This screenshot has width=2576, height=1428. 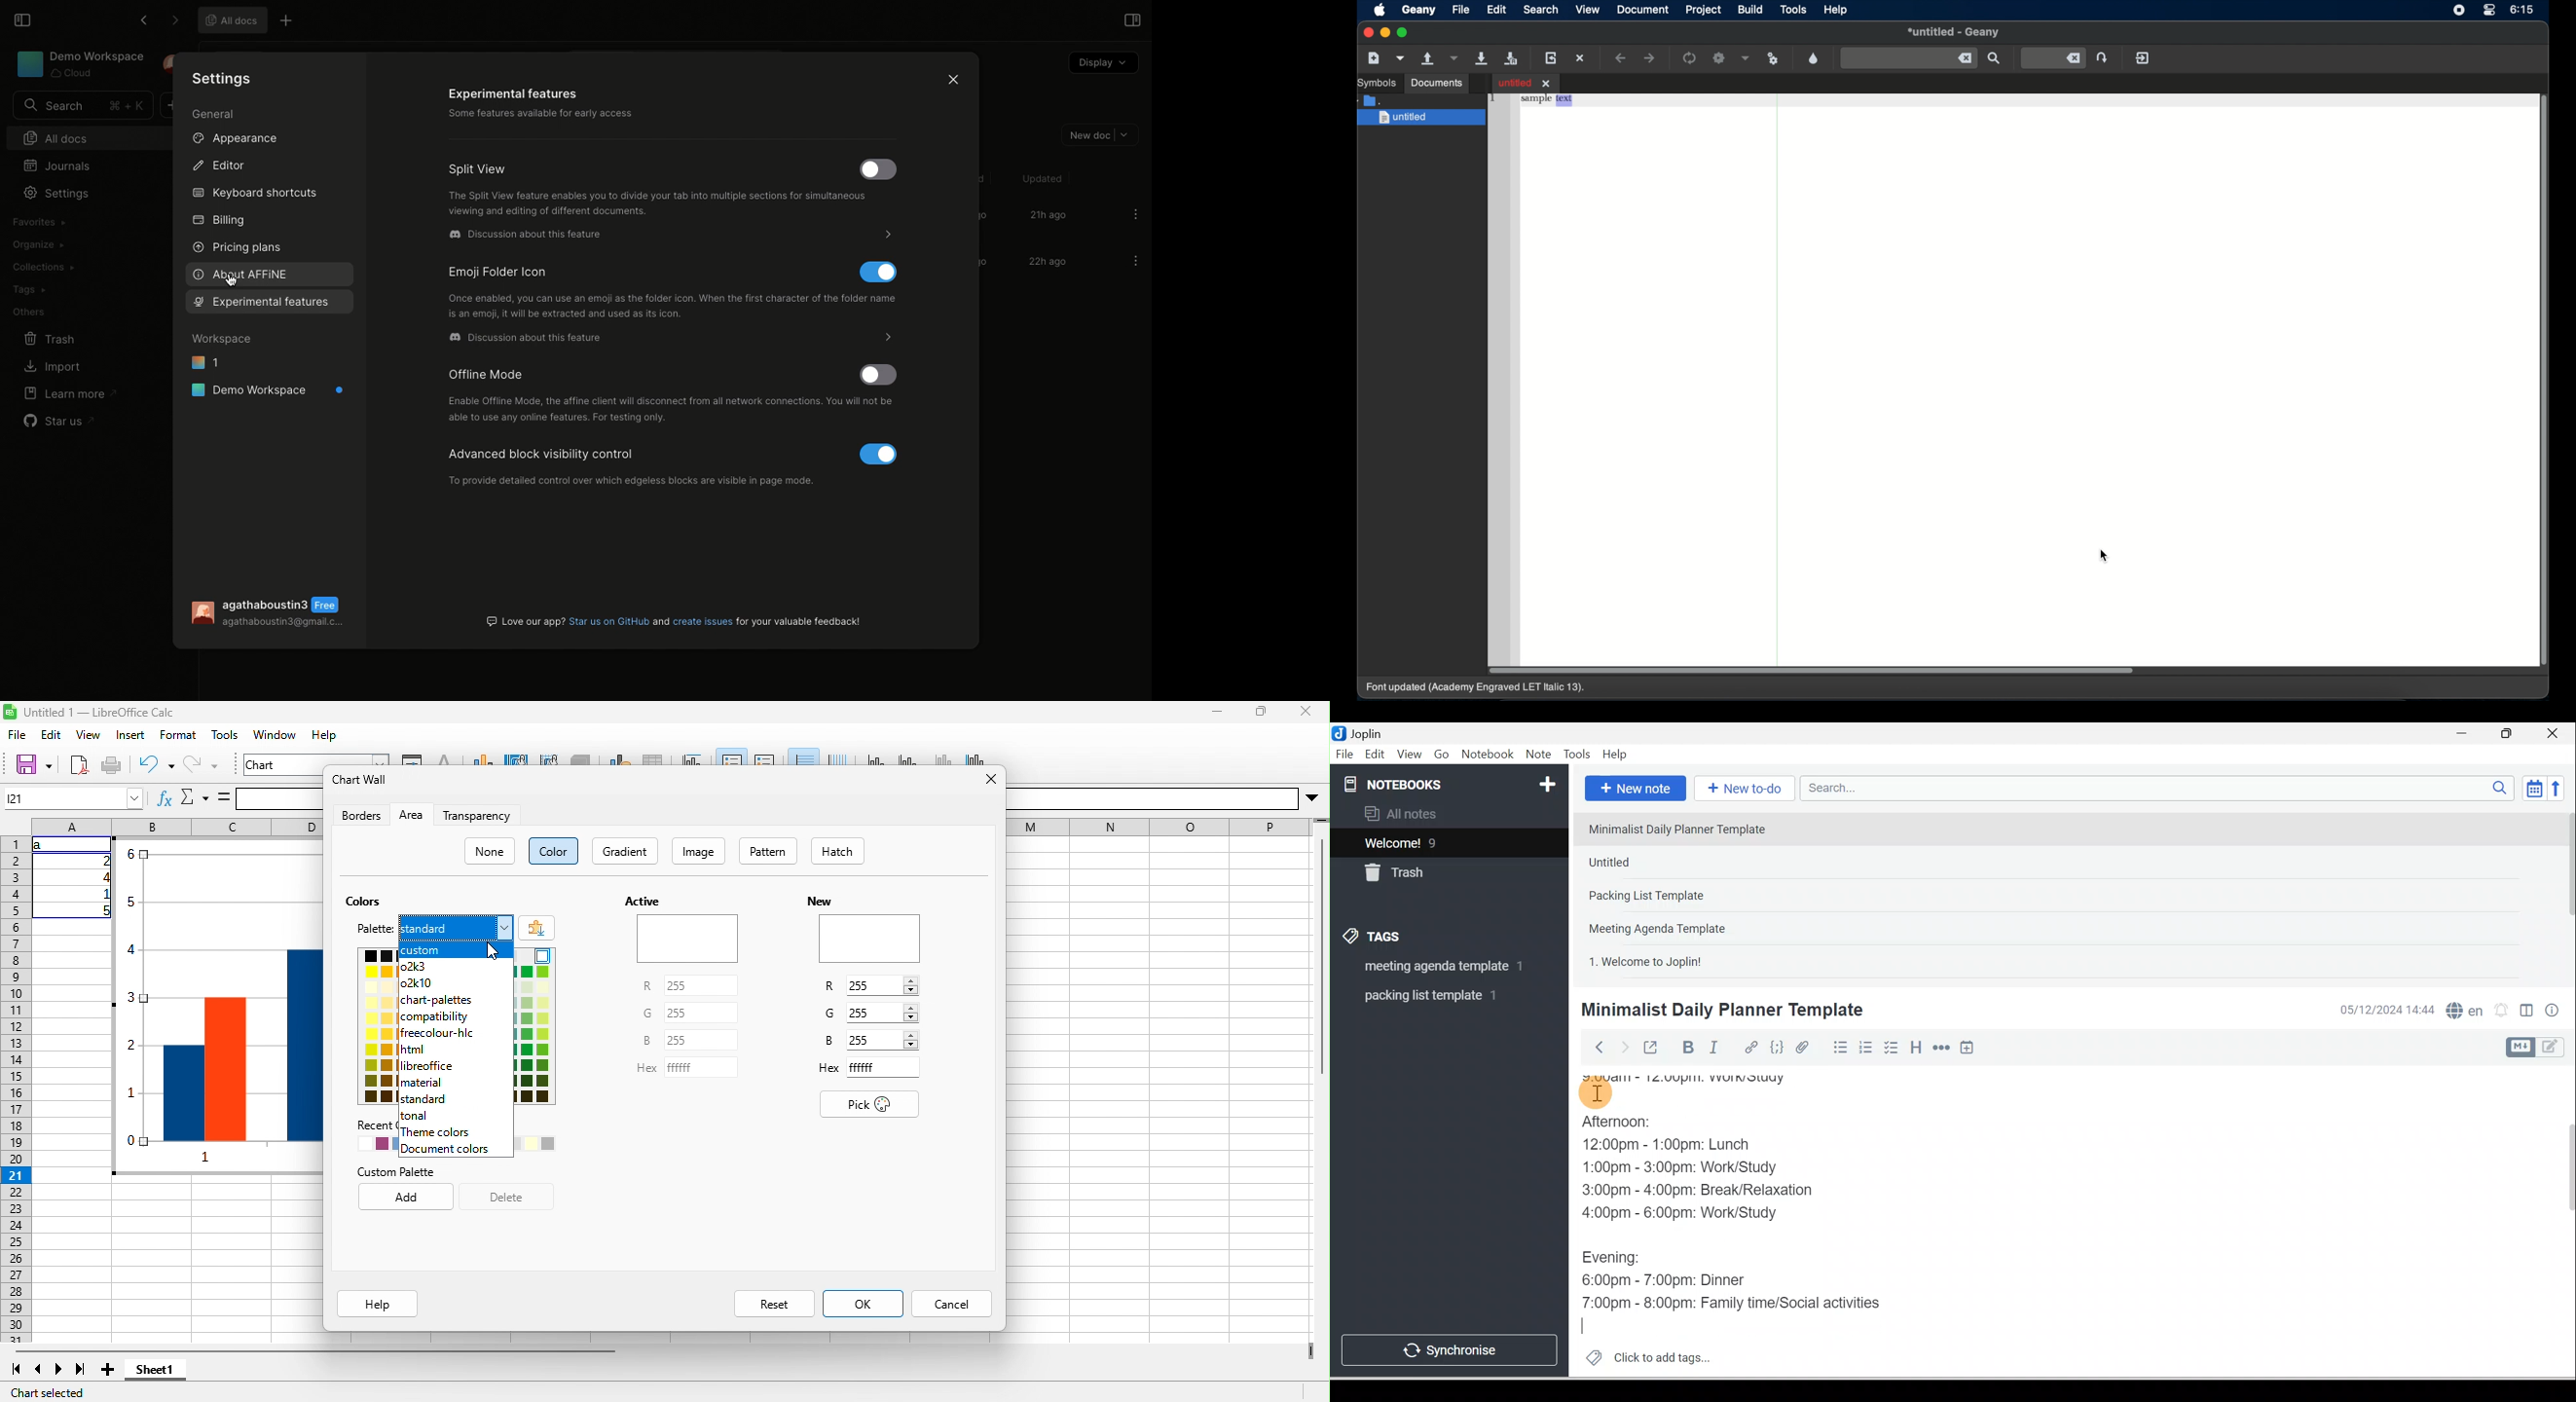 I want to click on close, so click(x=991, y=779).